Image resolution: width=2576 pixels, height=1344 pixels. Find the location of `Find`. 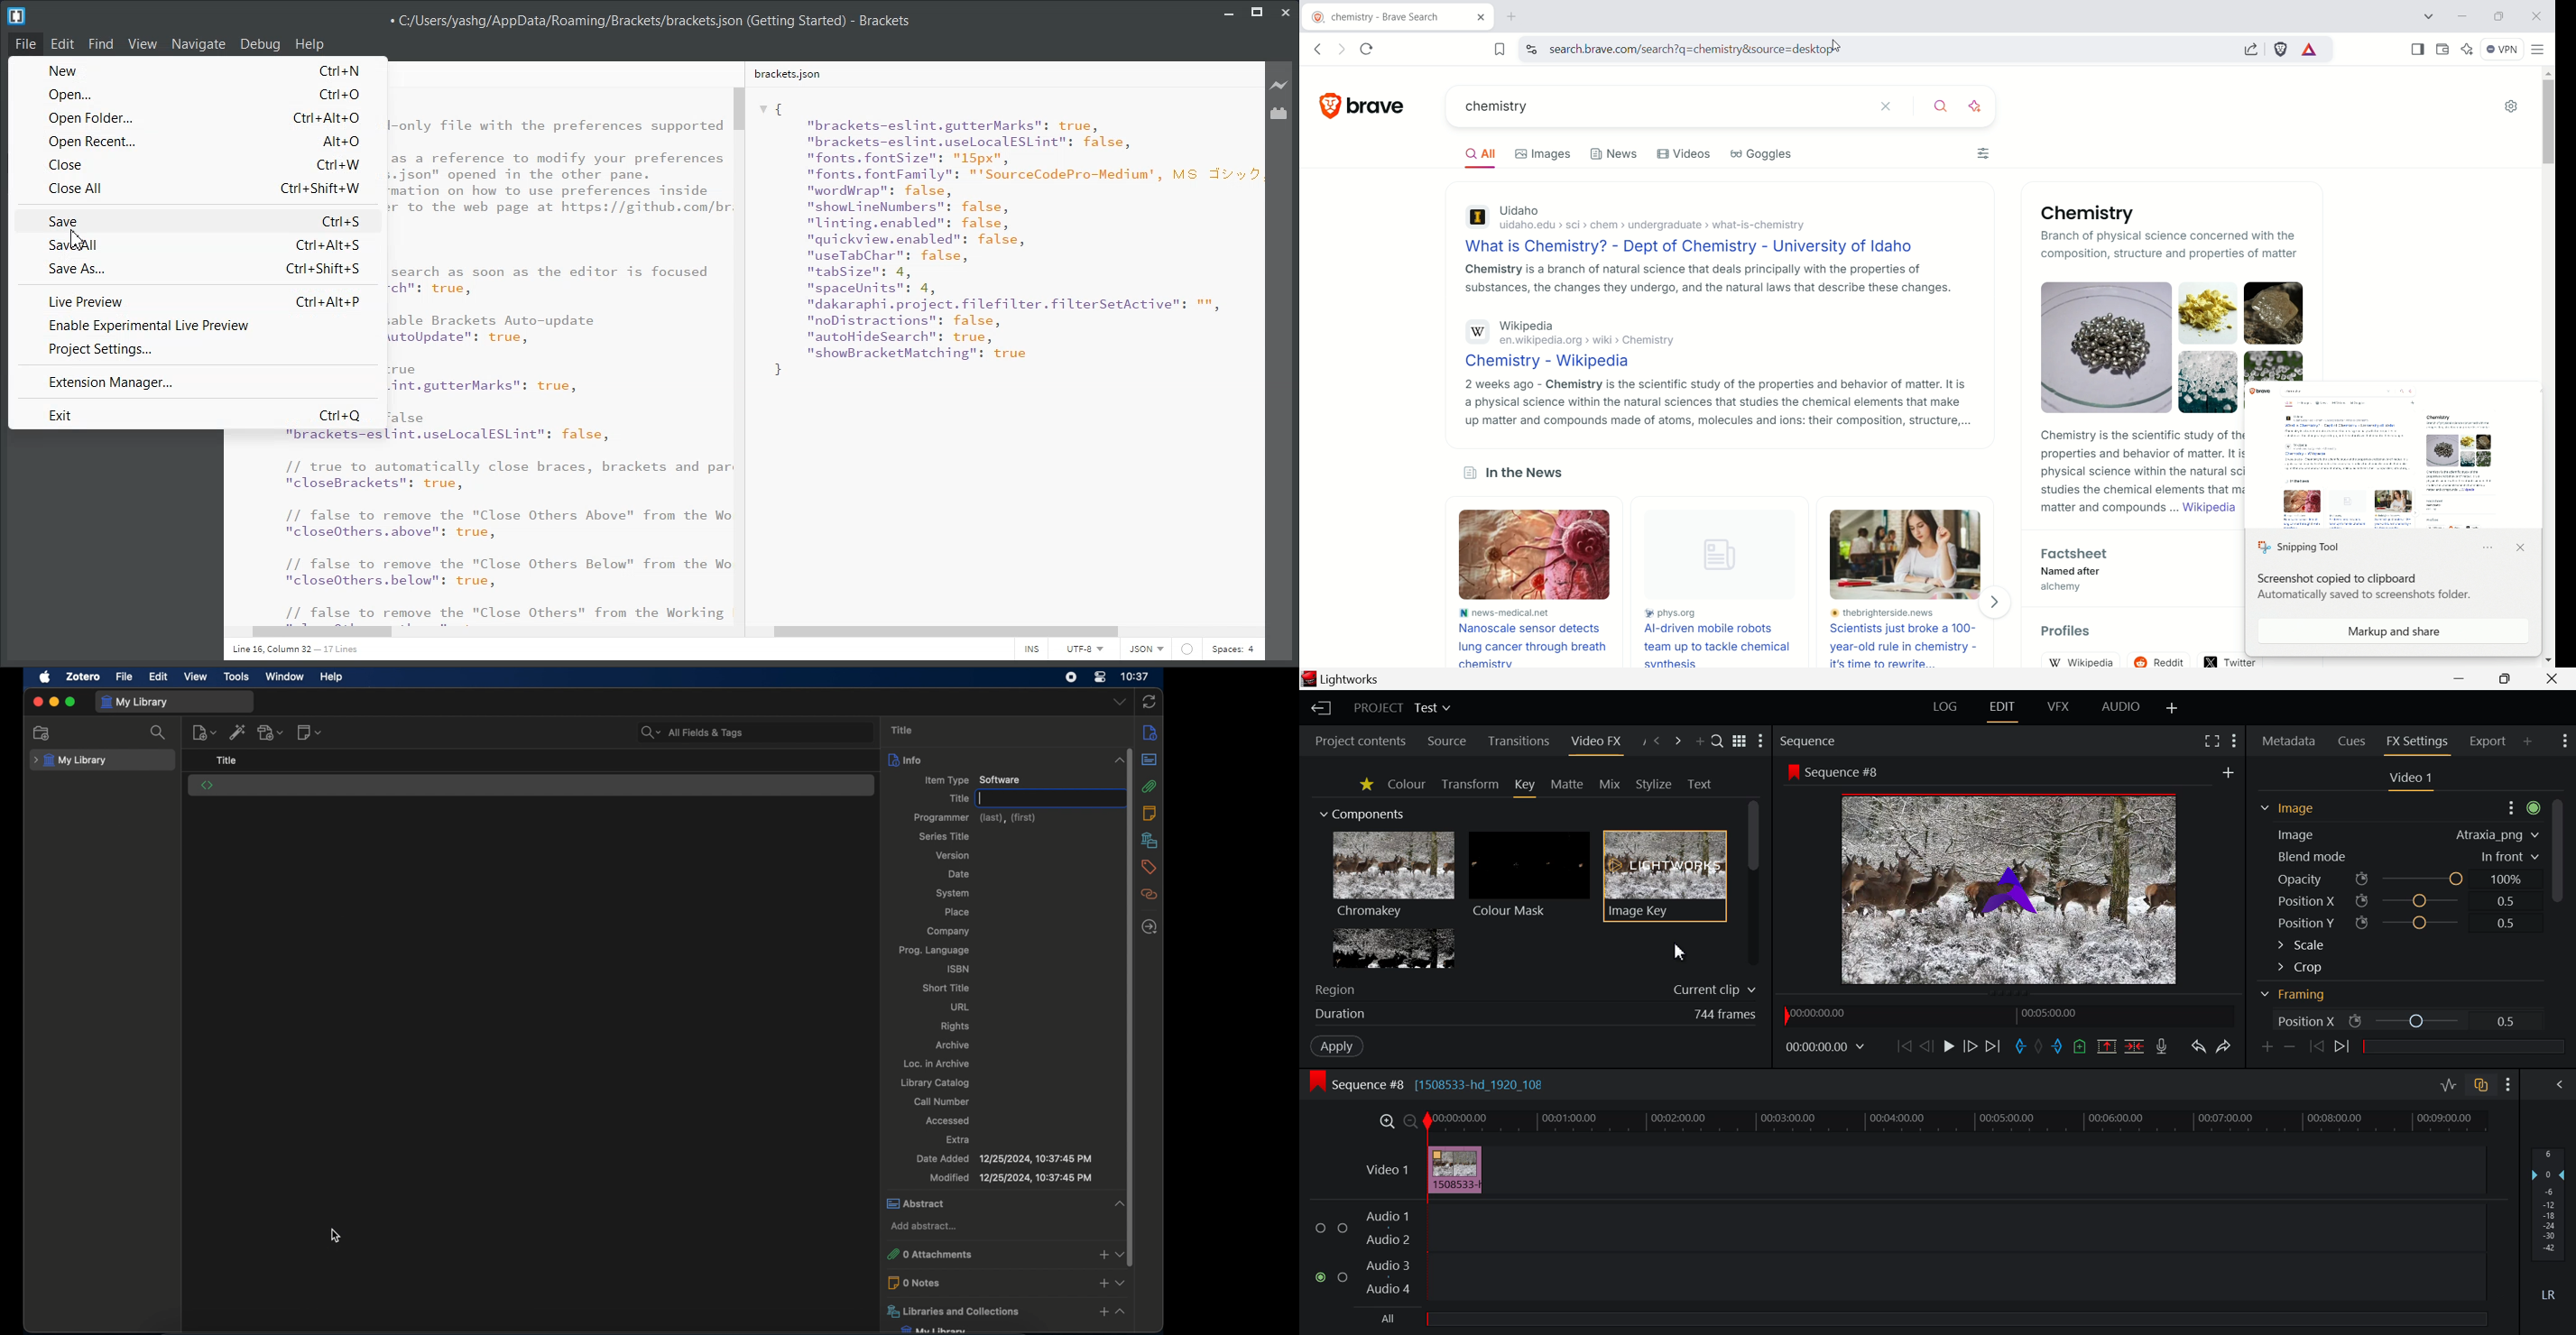

Find is located at coordinates (101, 44).